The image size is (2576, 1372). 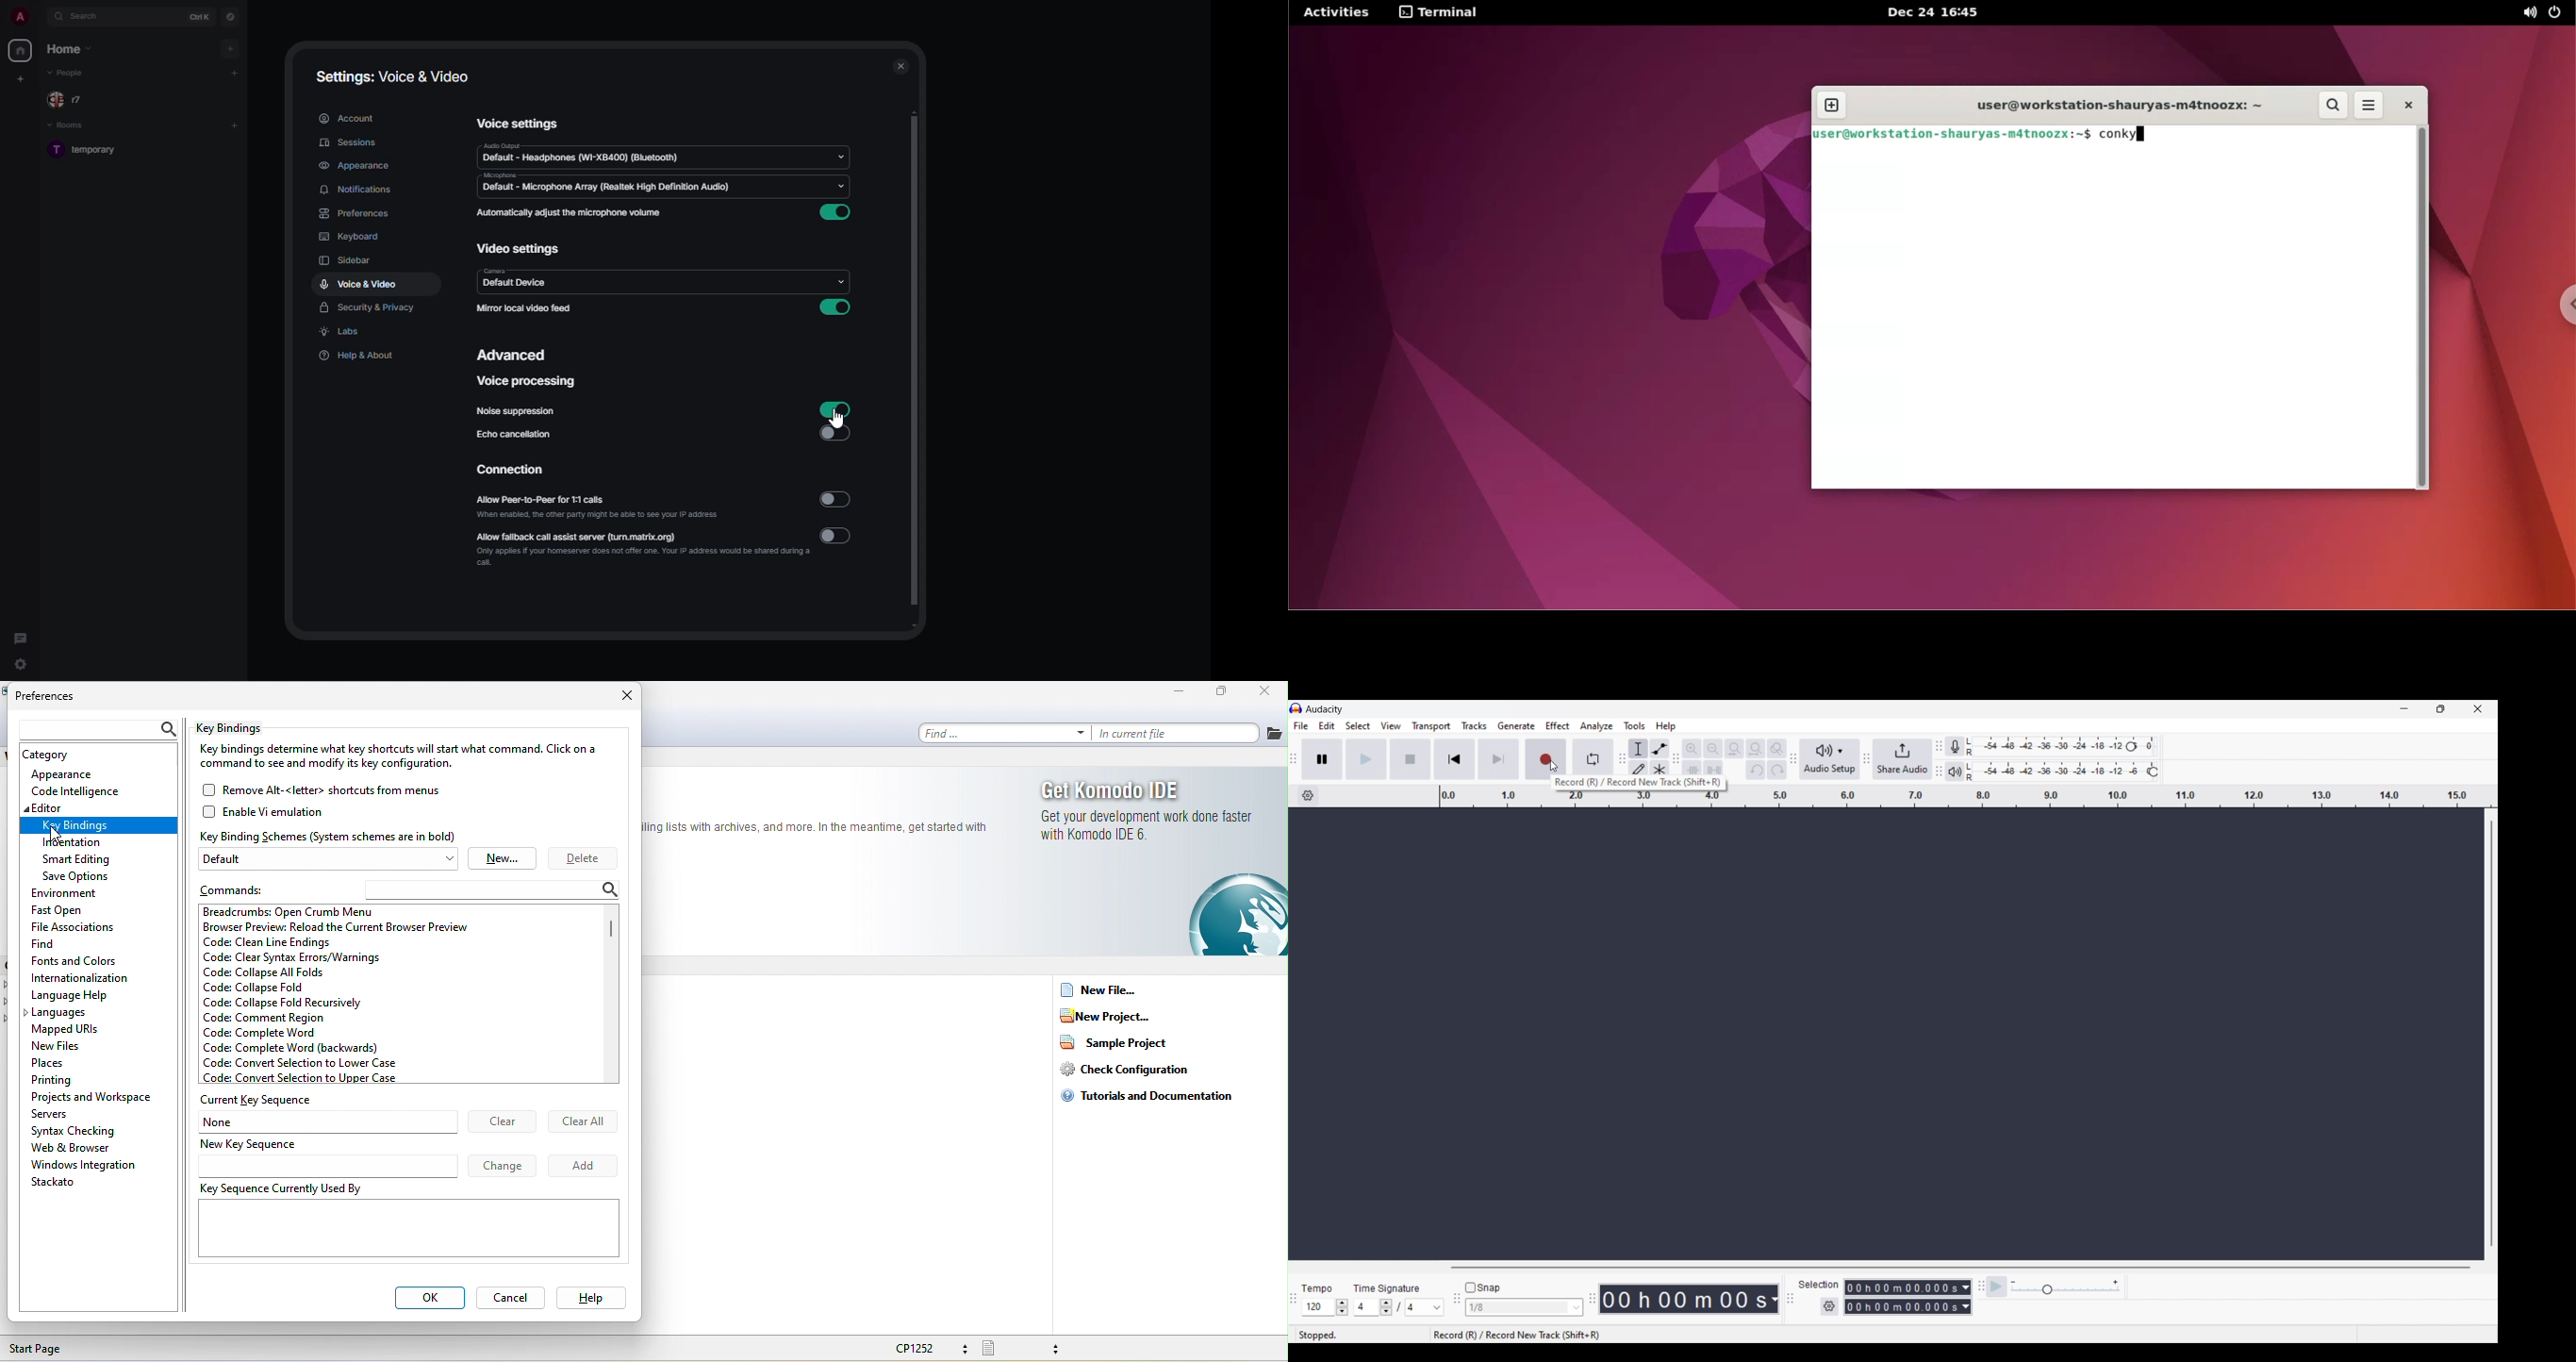 I want to click on automatically adjust the microphone volume, so click(x=570, y=214).